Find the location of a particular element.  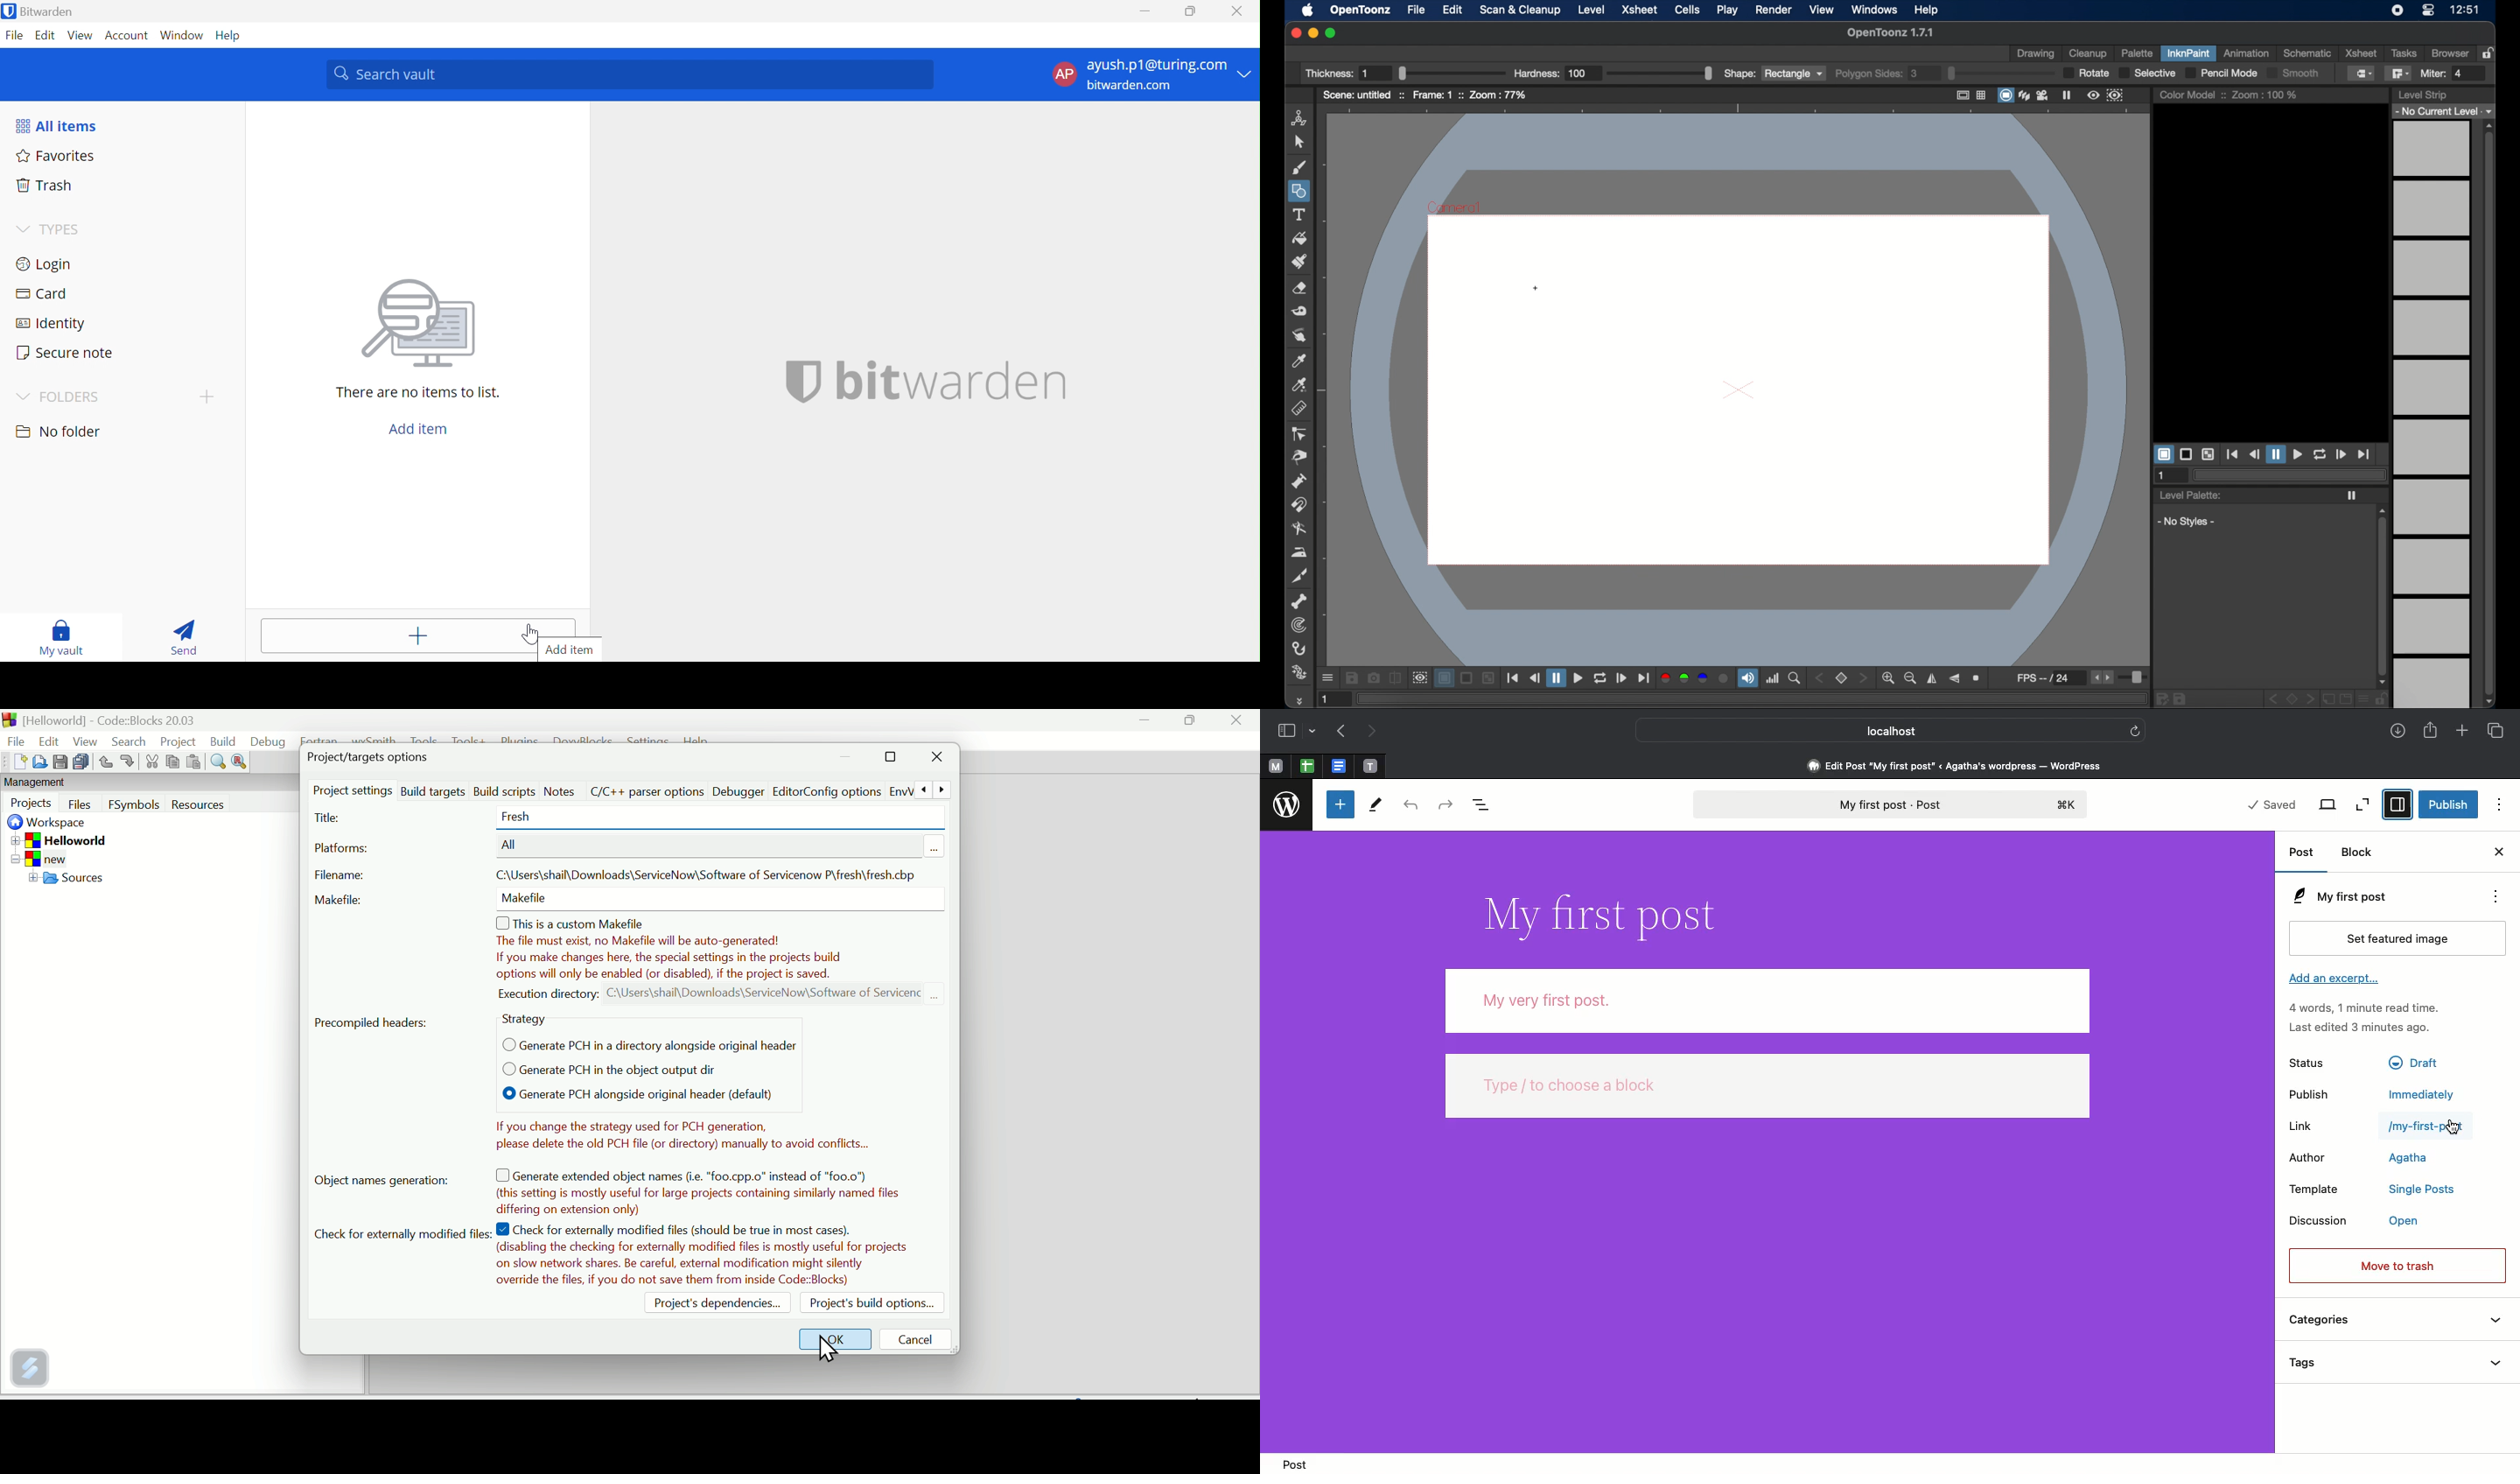

plastic tool is located at coordinates (1299, 673).